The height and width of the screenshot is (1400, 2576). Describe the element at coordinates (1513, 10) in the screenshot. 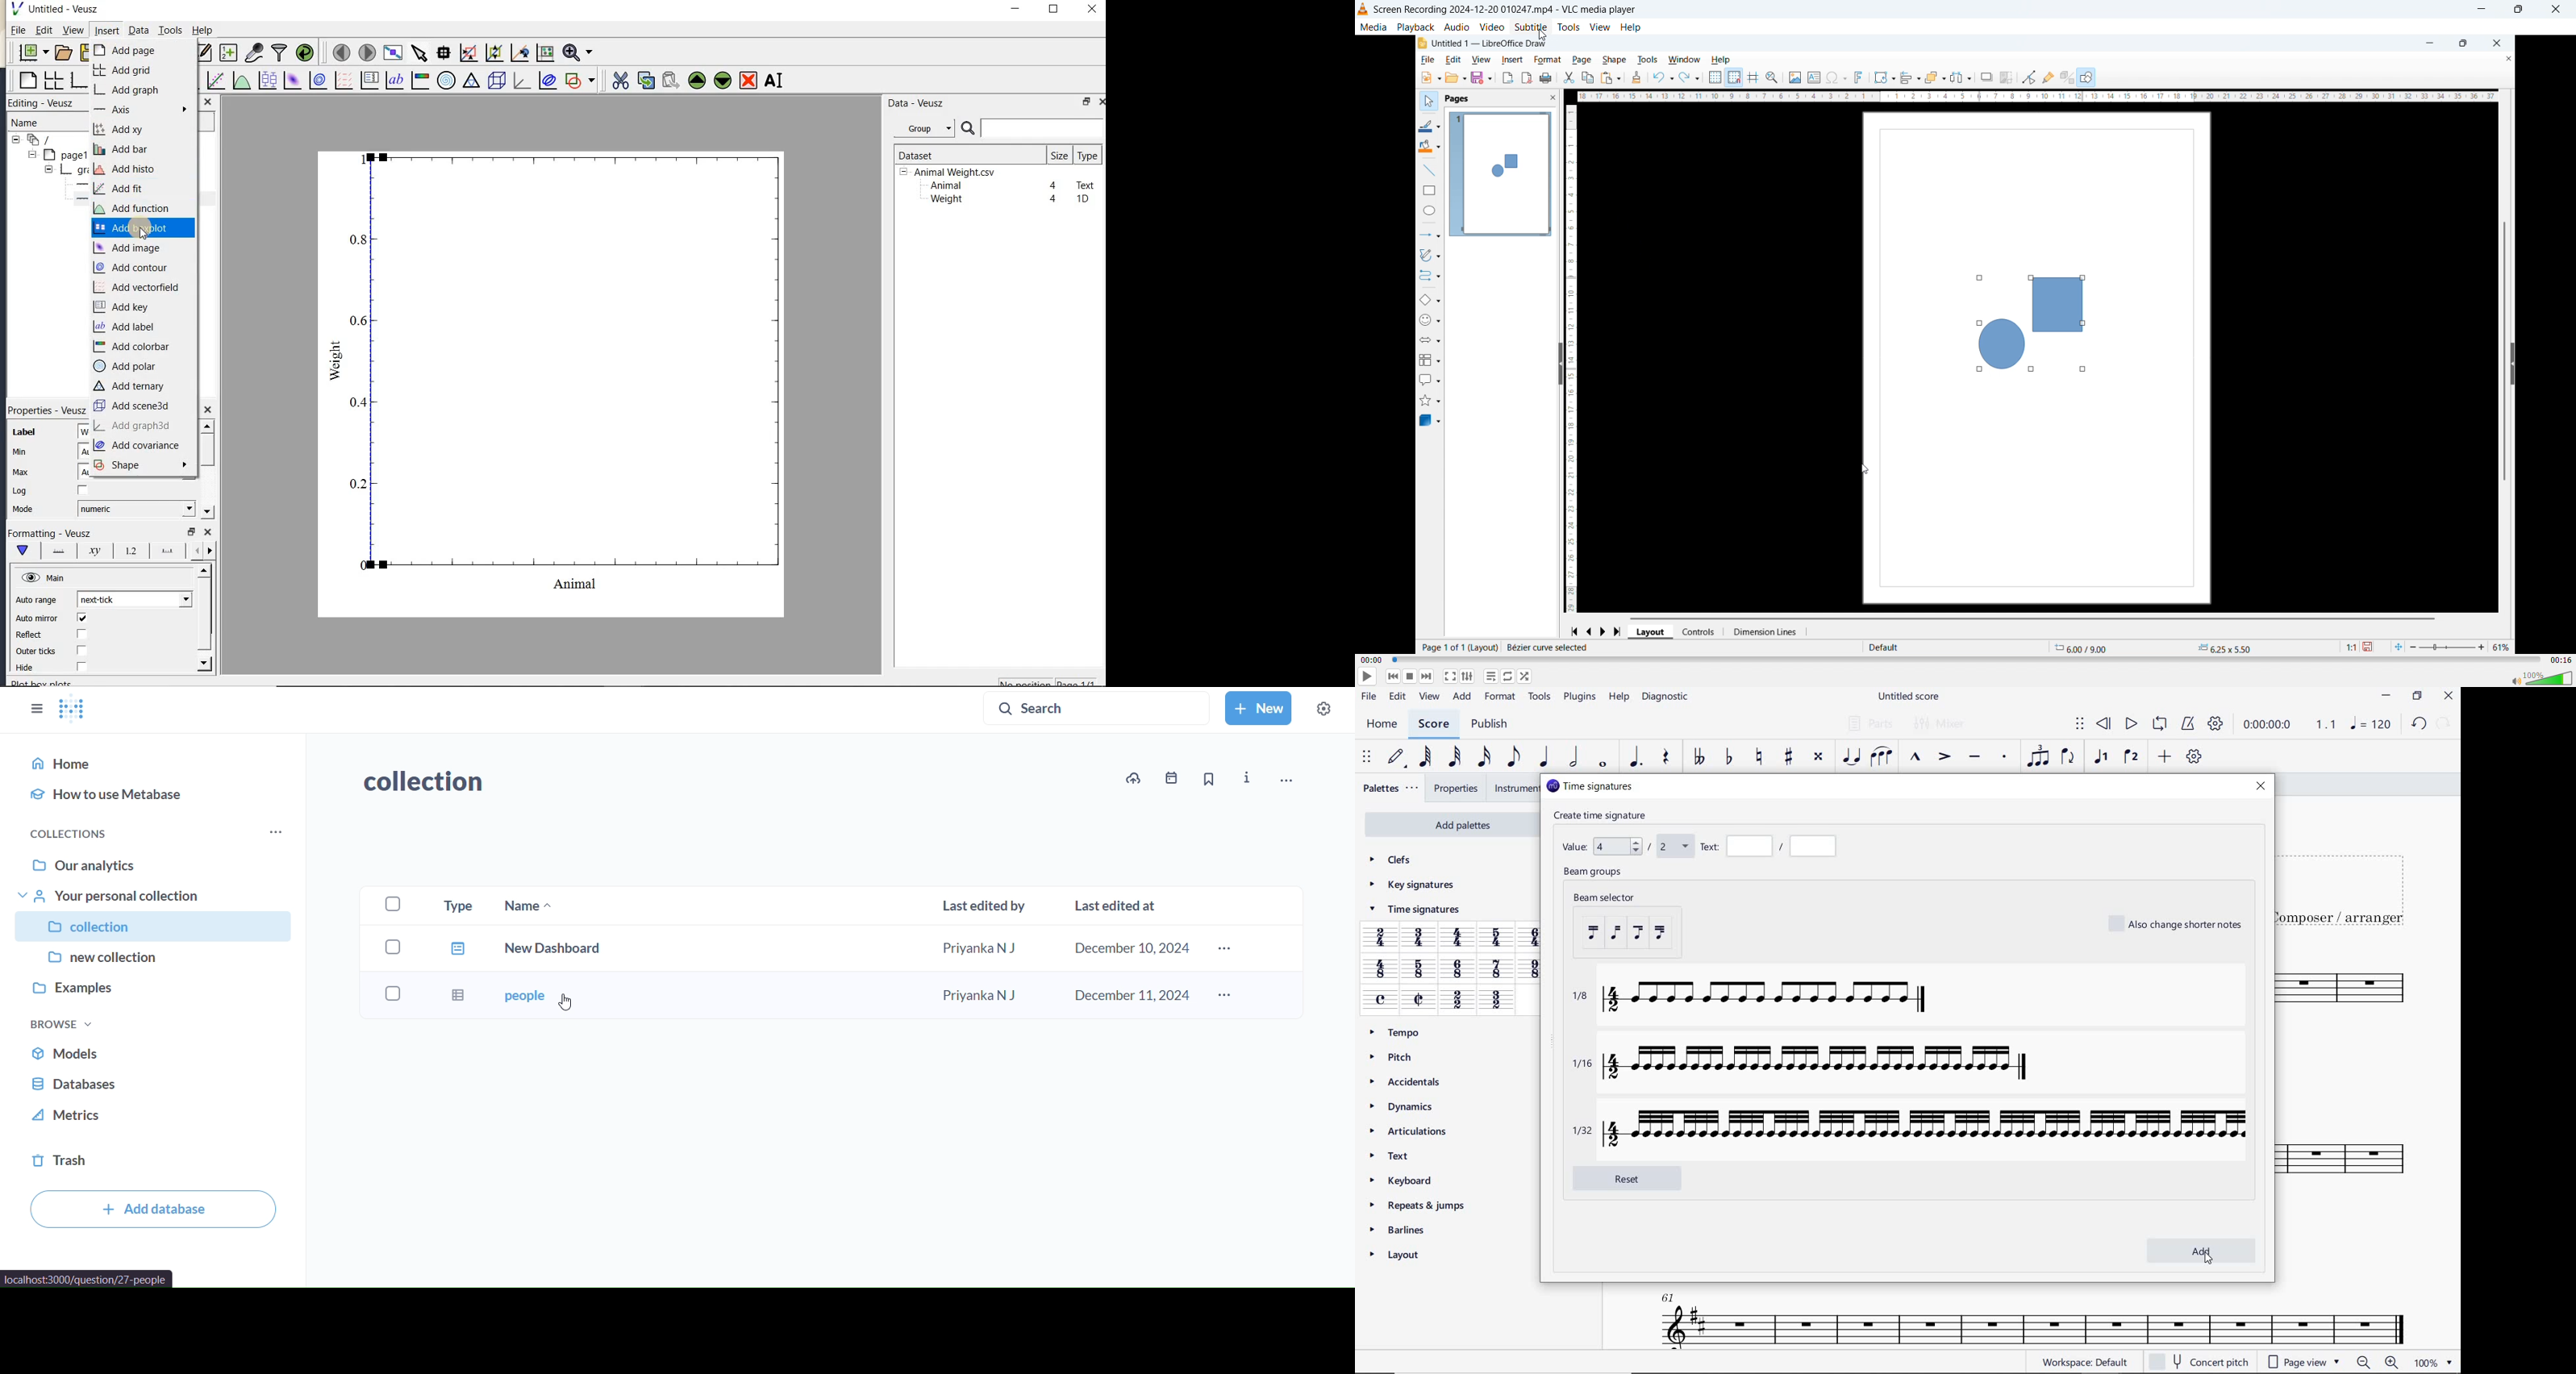

I see `screen recording 2024-12-20 010247 mp4 vlc media player` at that location.